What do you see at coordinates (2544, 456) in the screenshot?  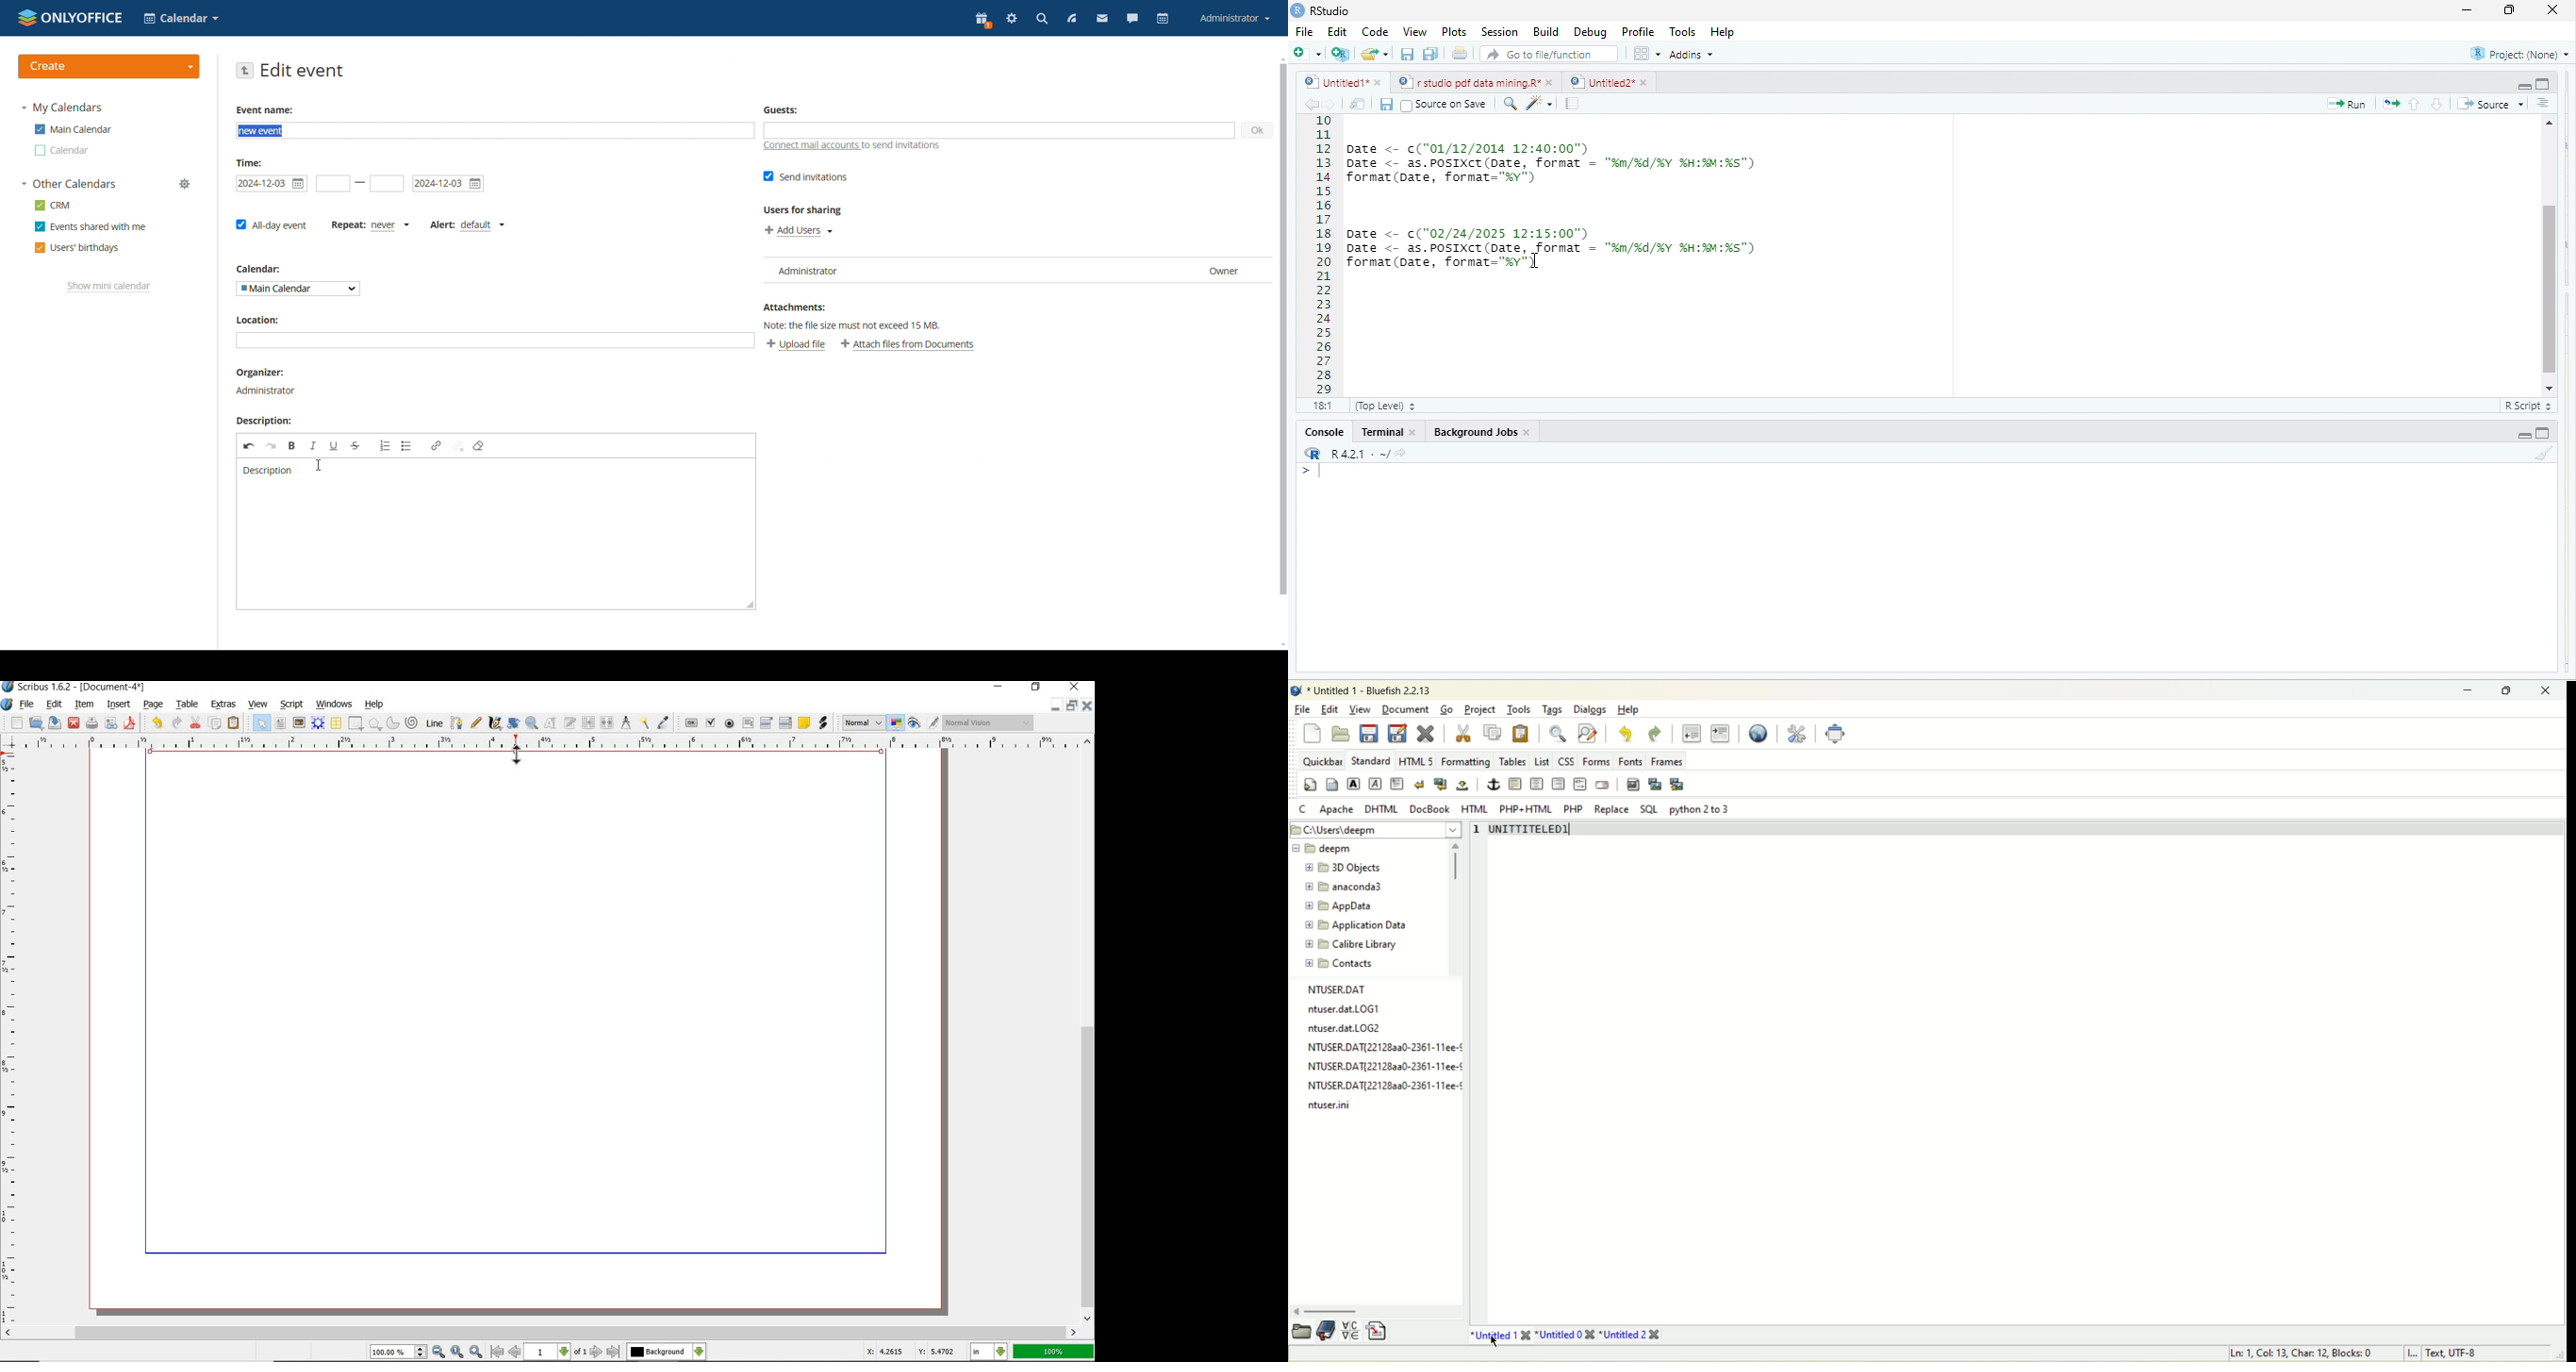 I see `clear console` at bounding box center [2544, 456].